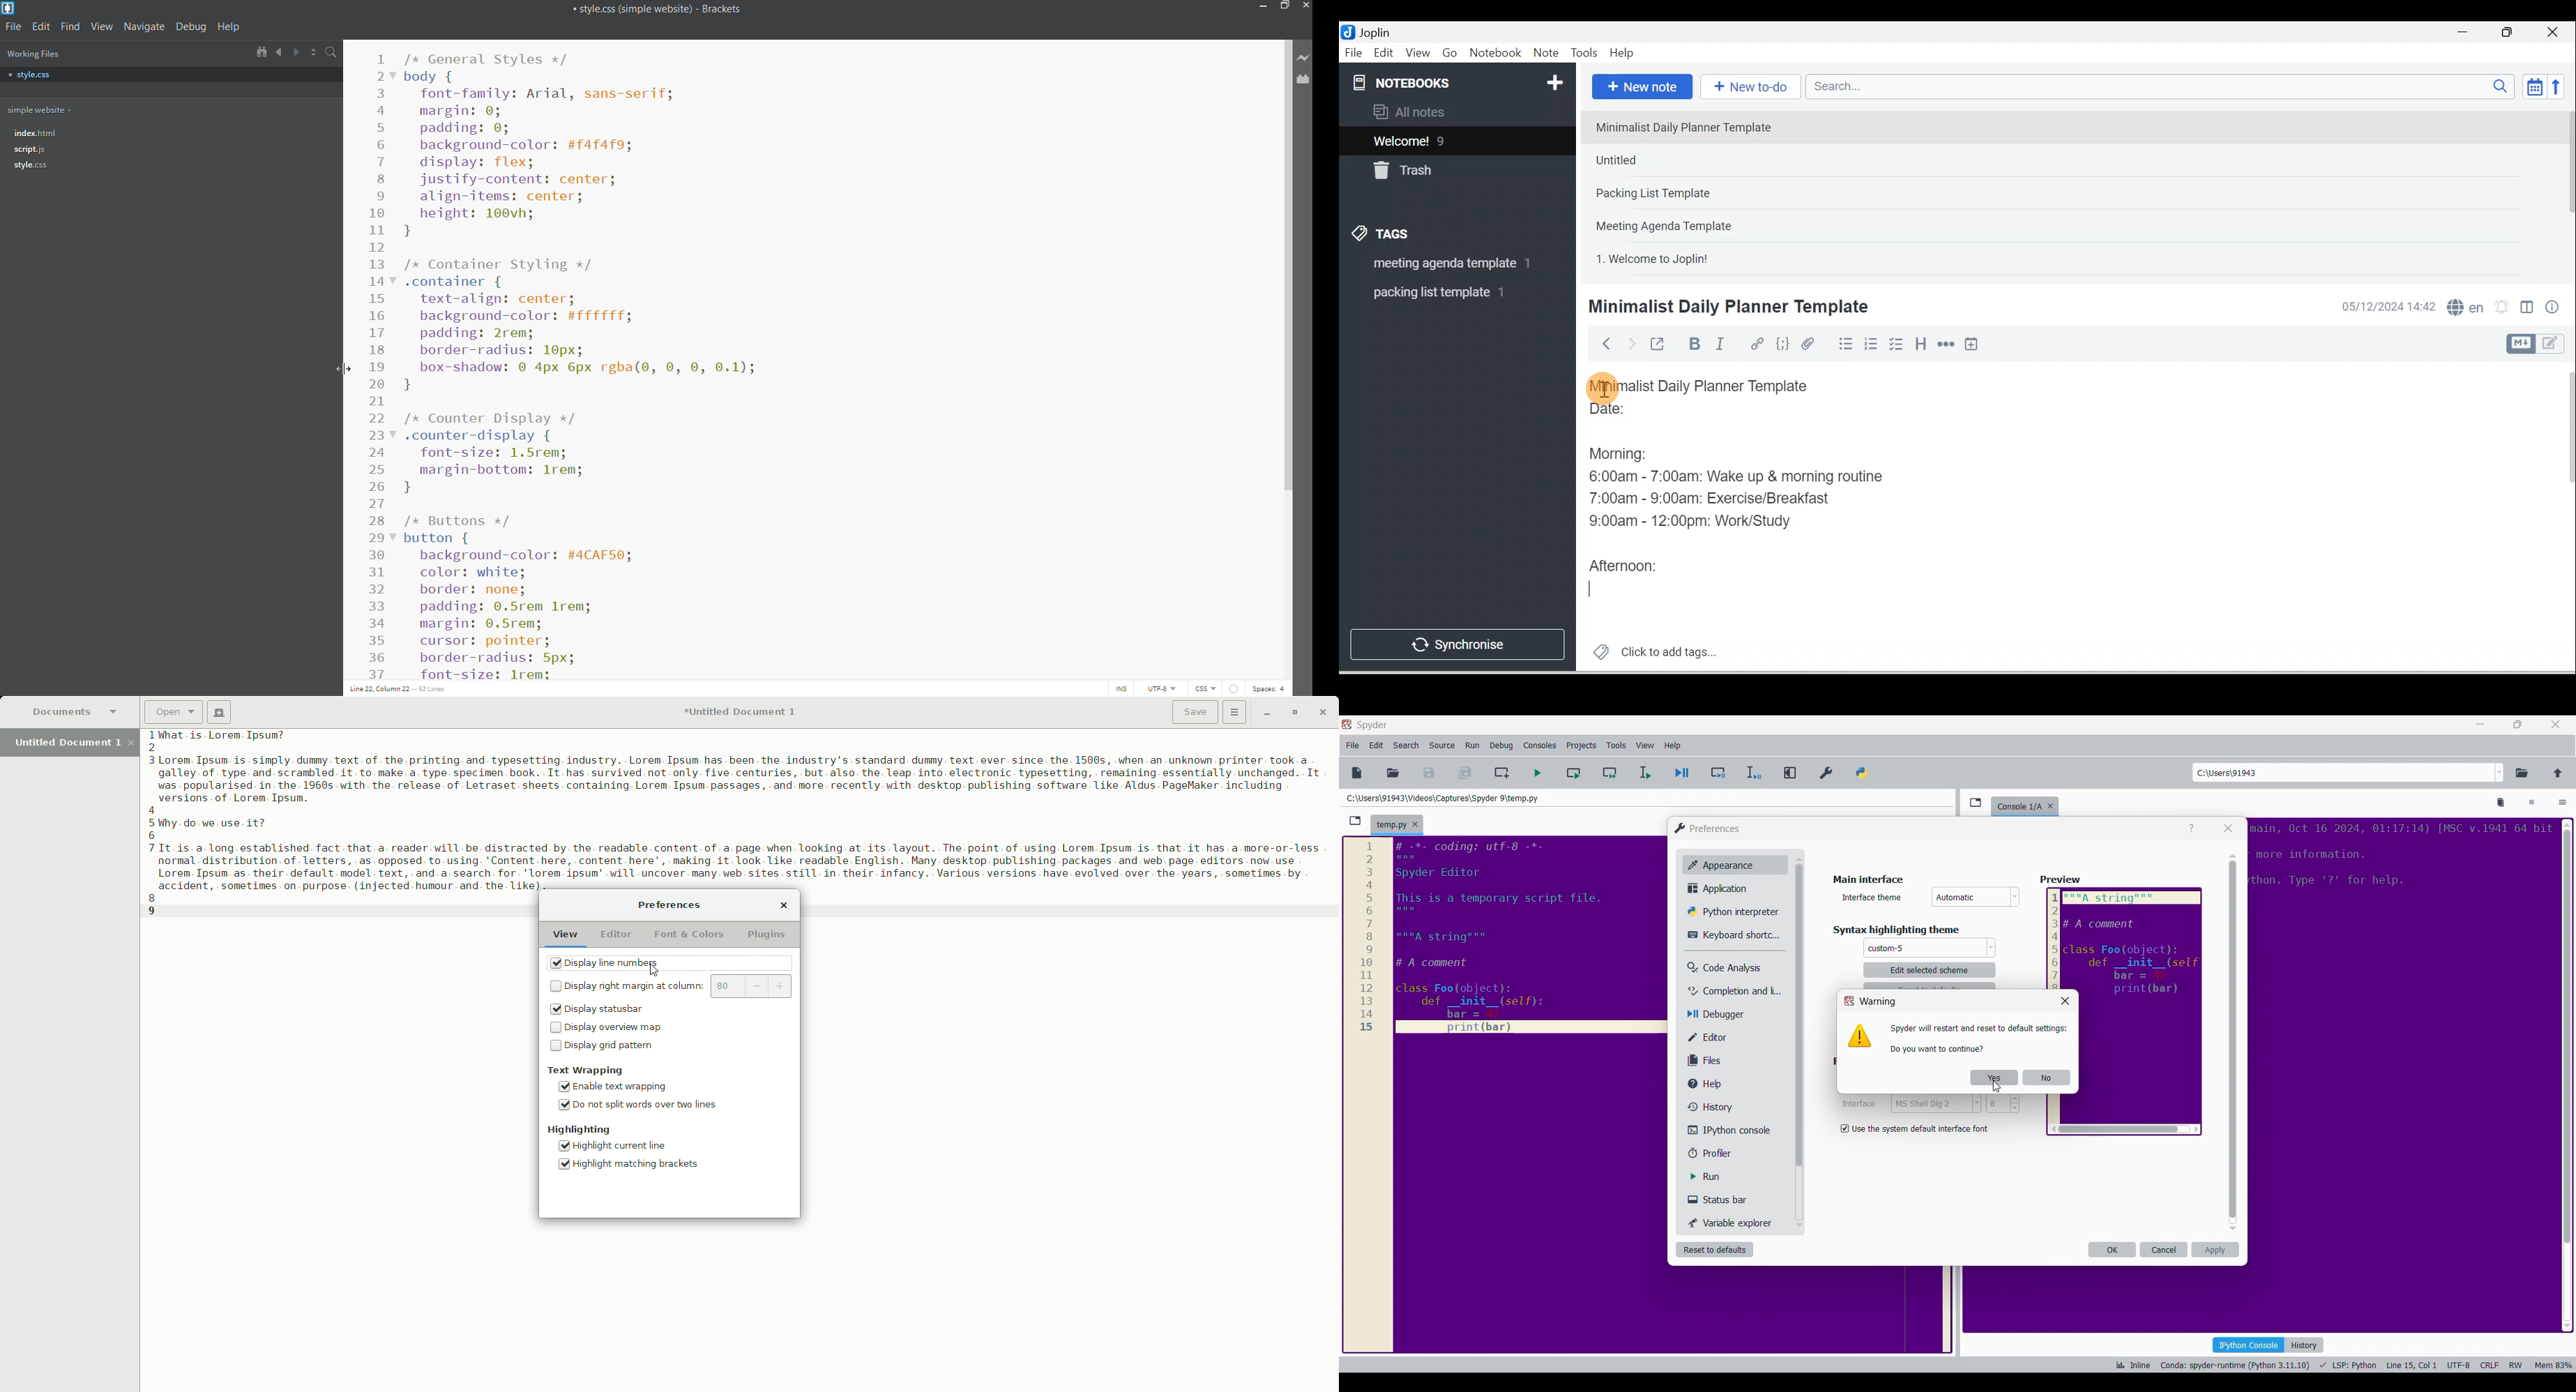 This screenshot has width=2576, height=1400. Describe the element at coordinates (1376, 746) in the screenshot. I see `Edit menu` at that location.